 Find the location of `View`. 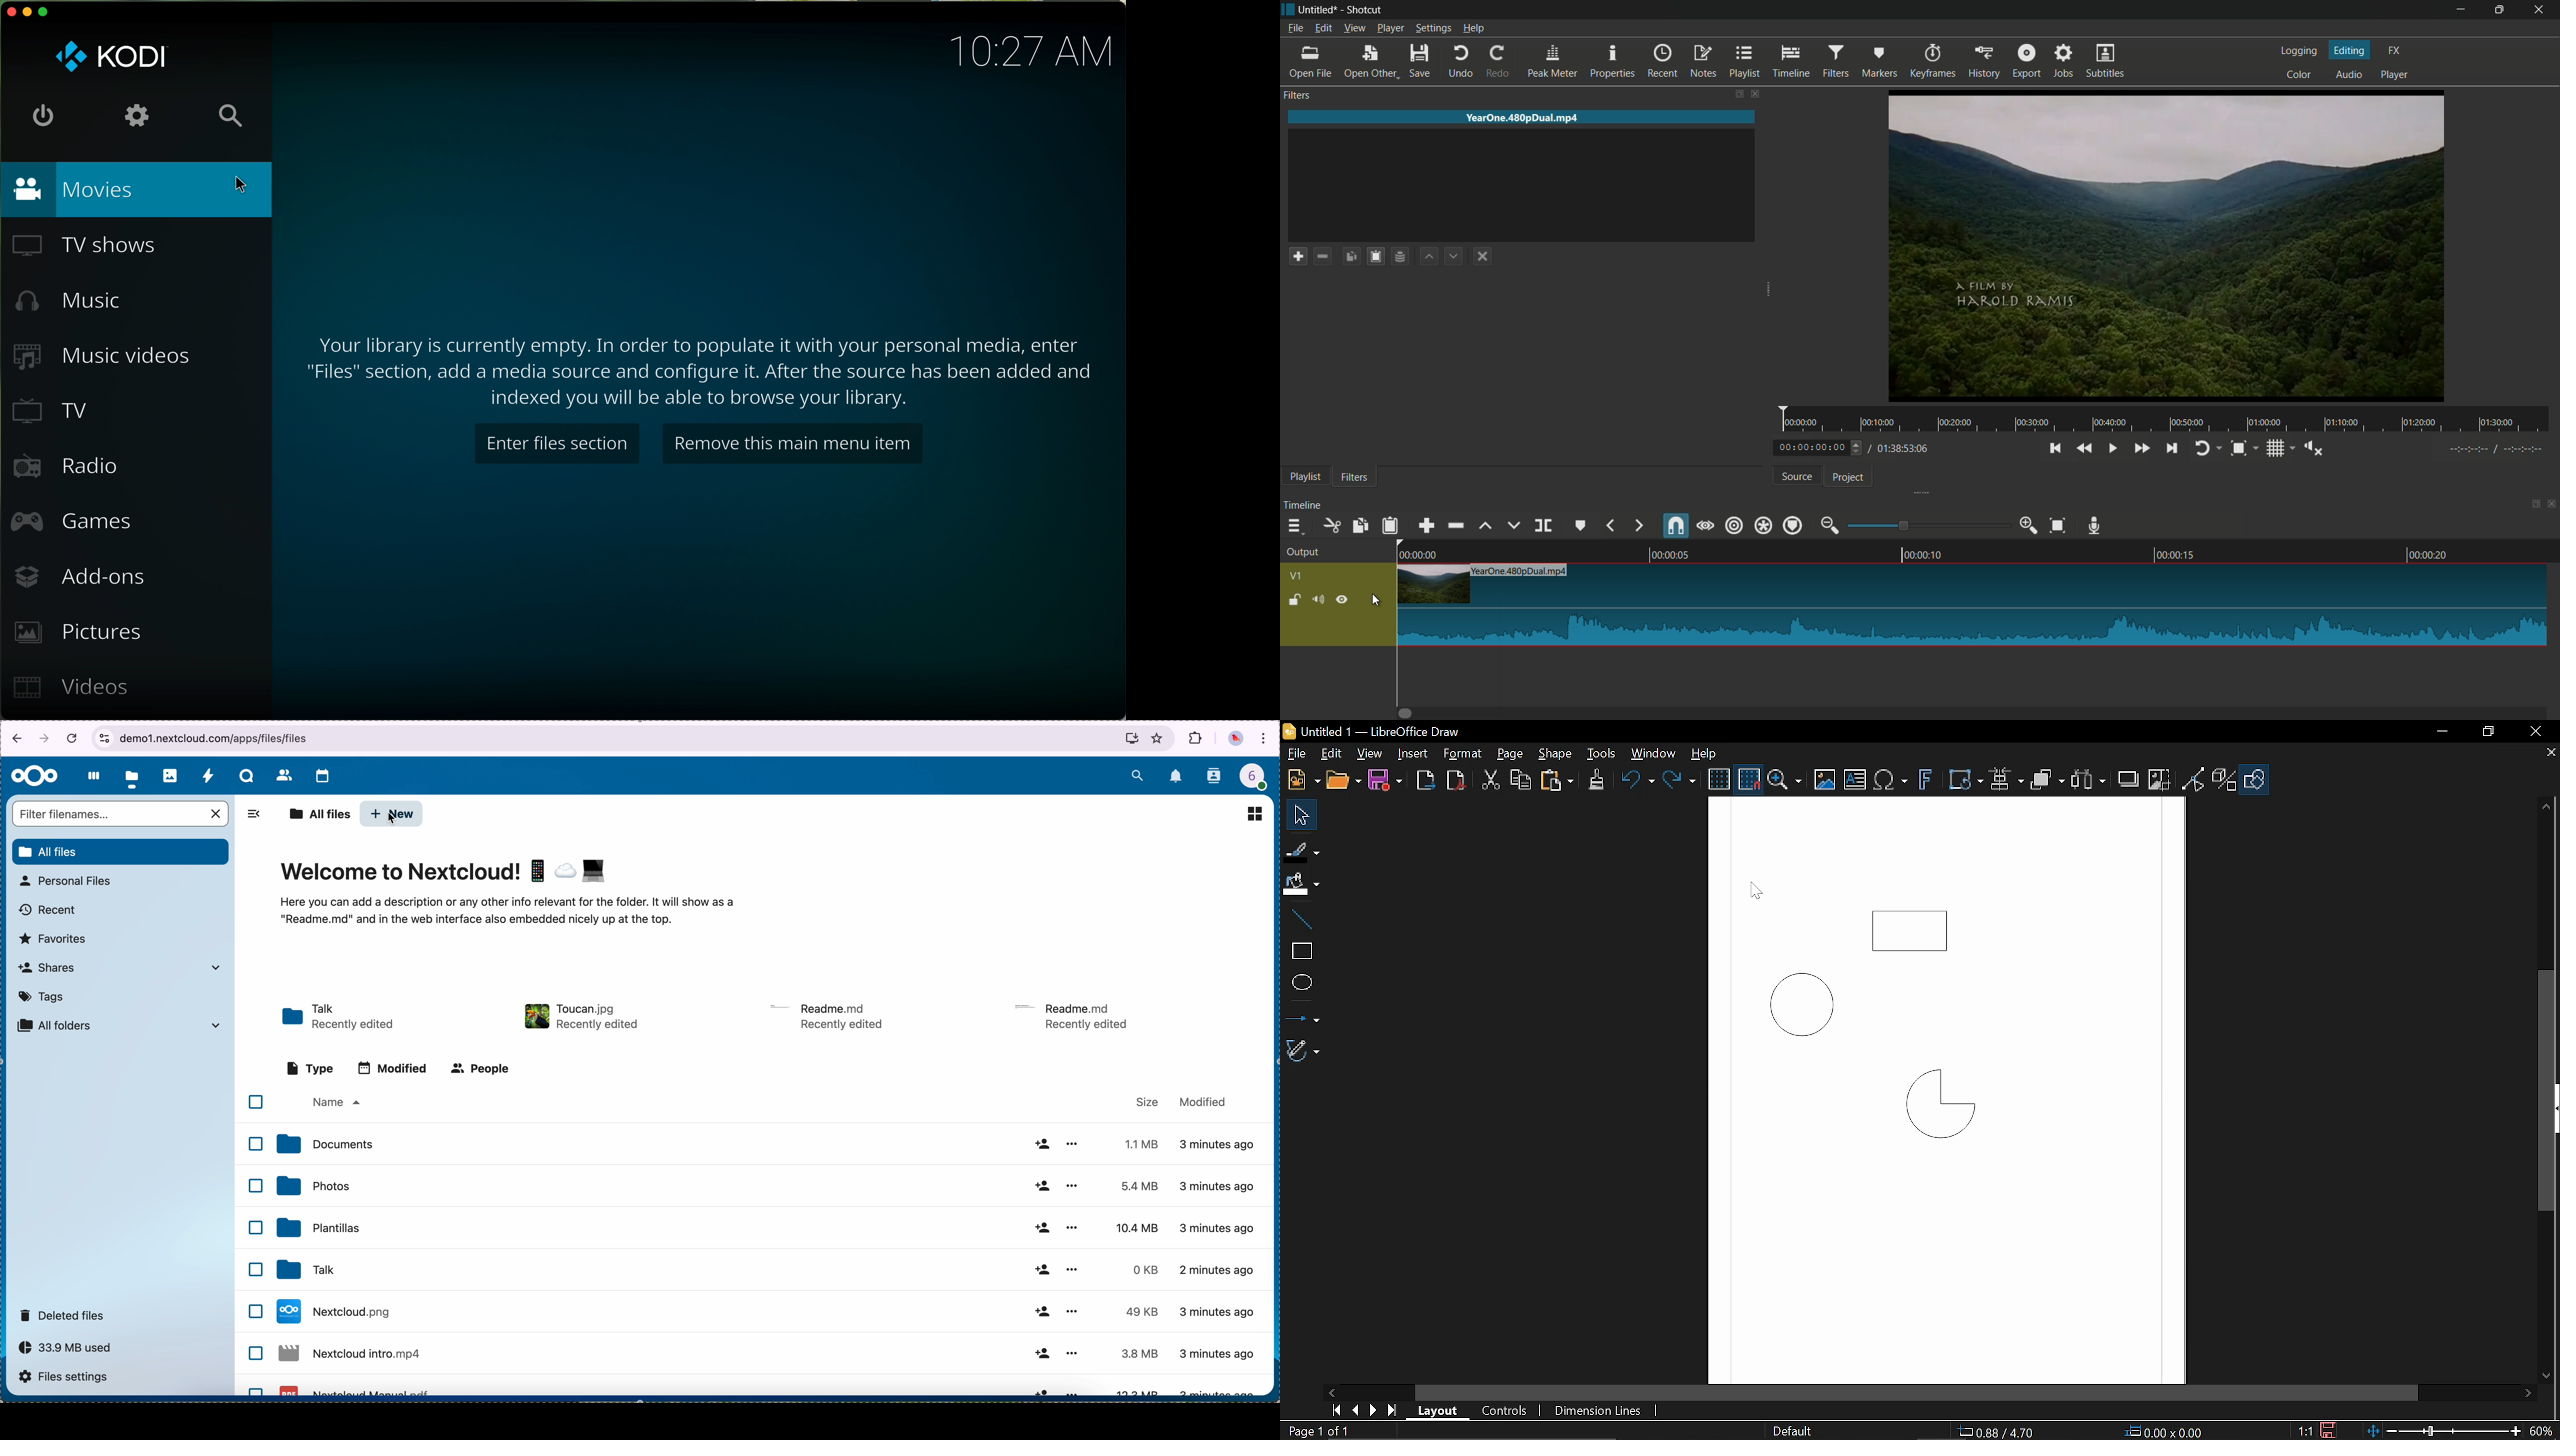

View is located at coordinates (1367, 755).